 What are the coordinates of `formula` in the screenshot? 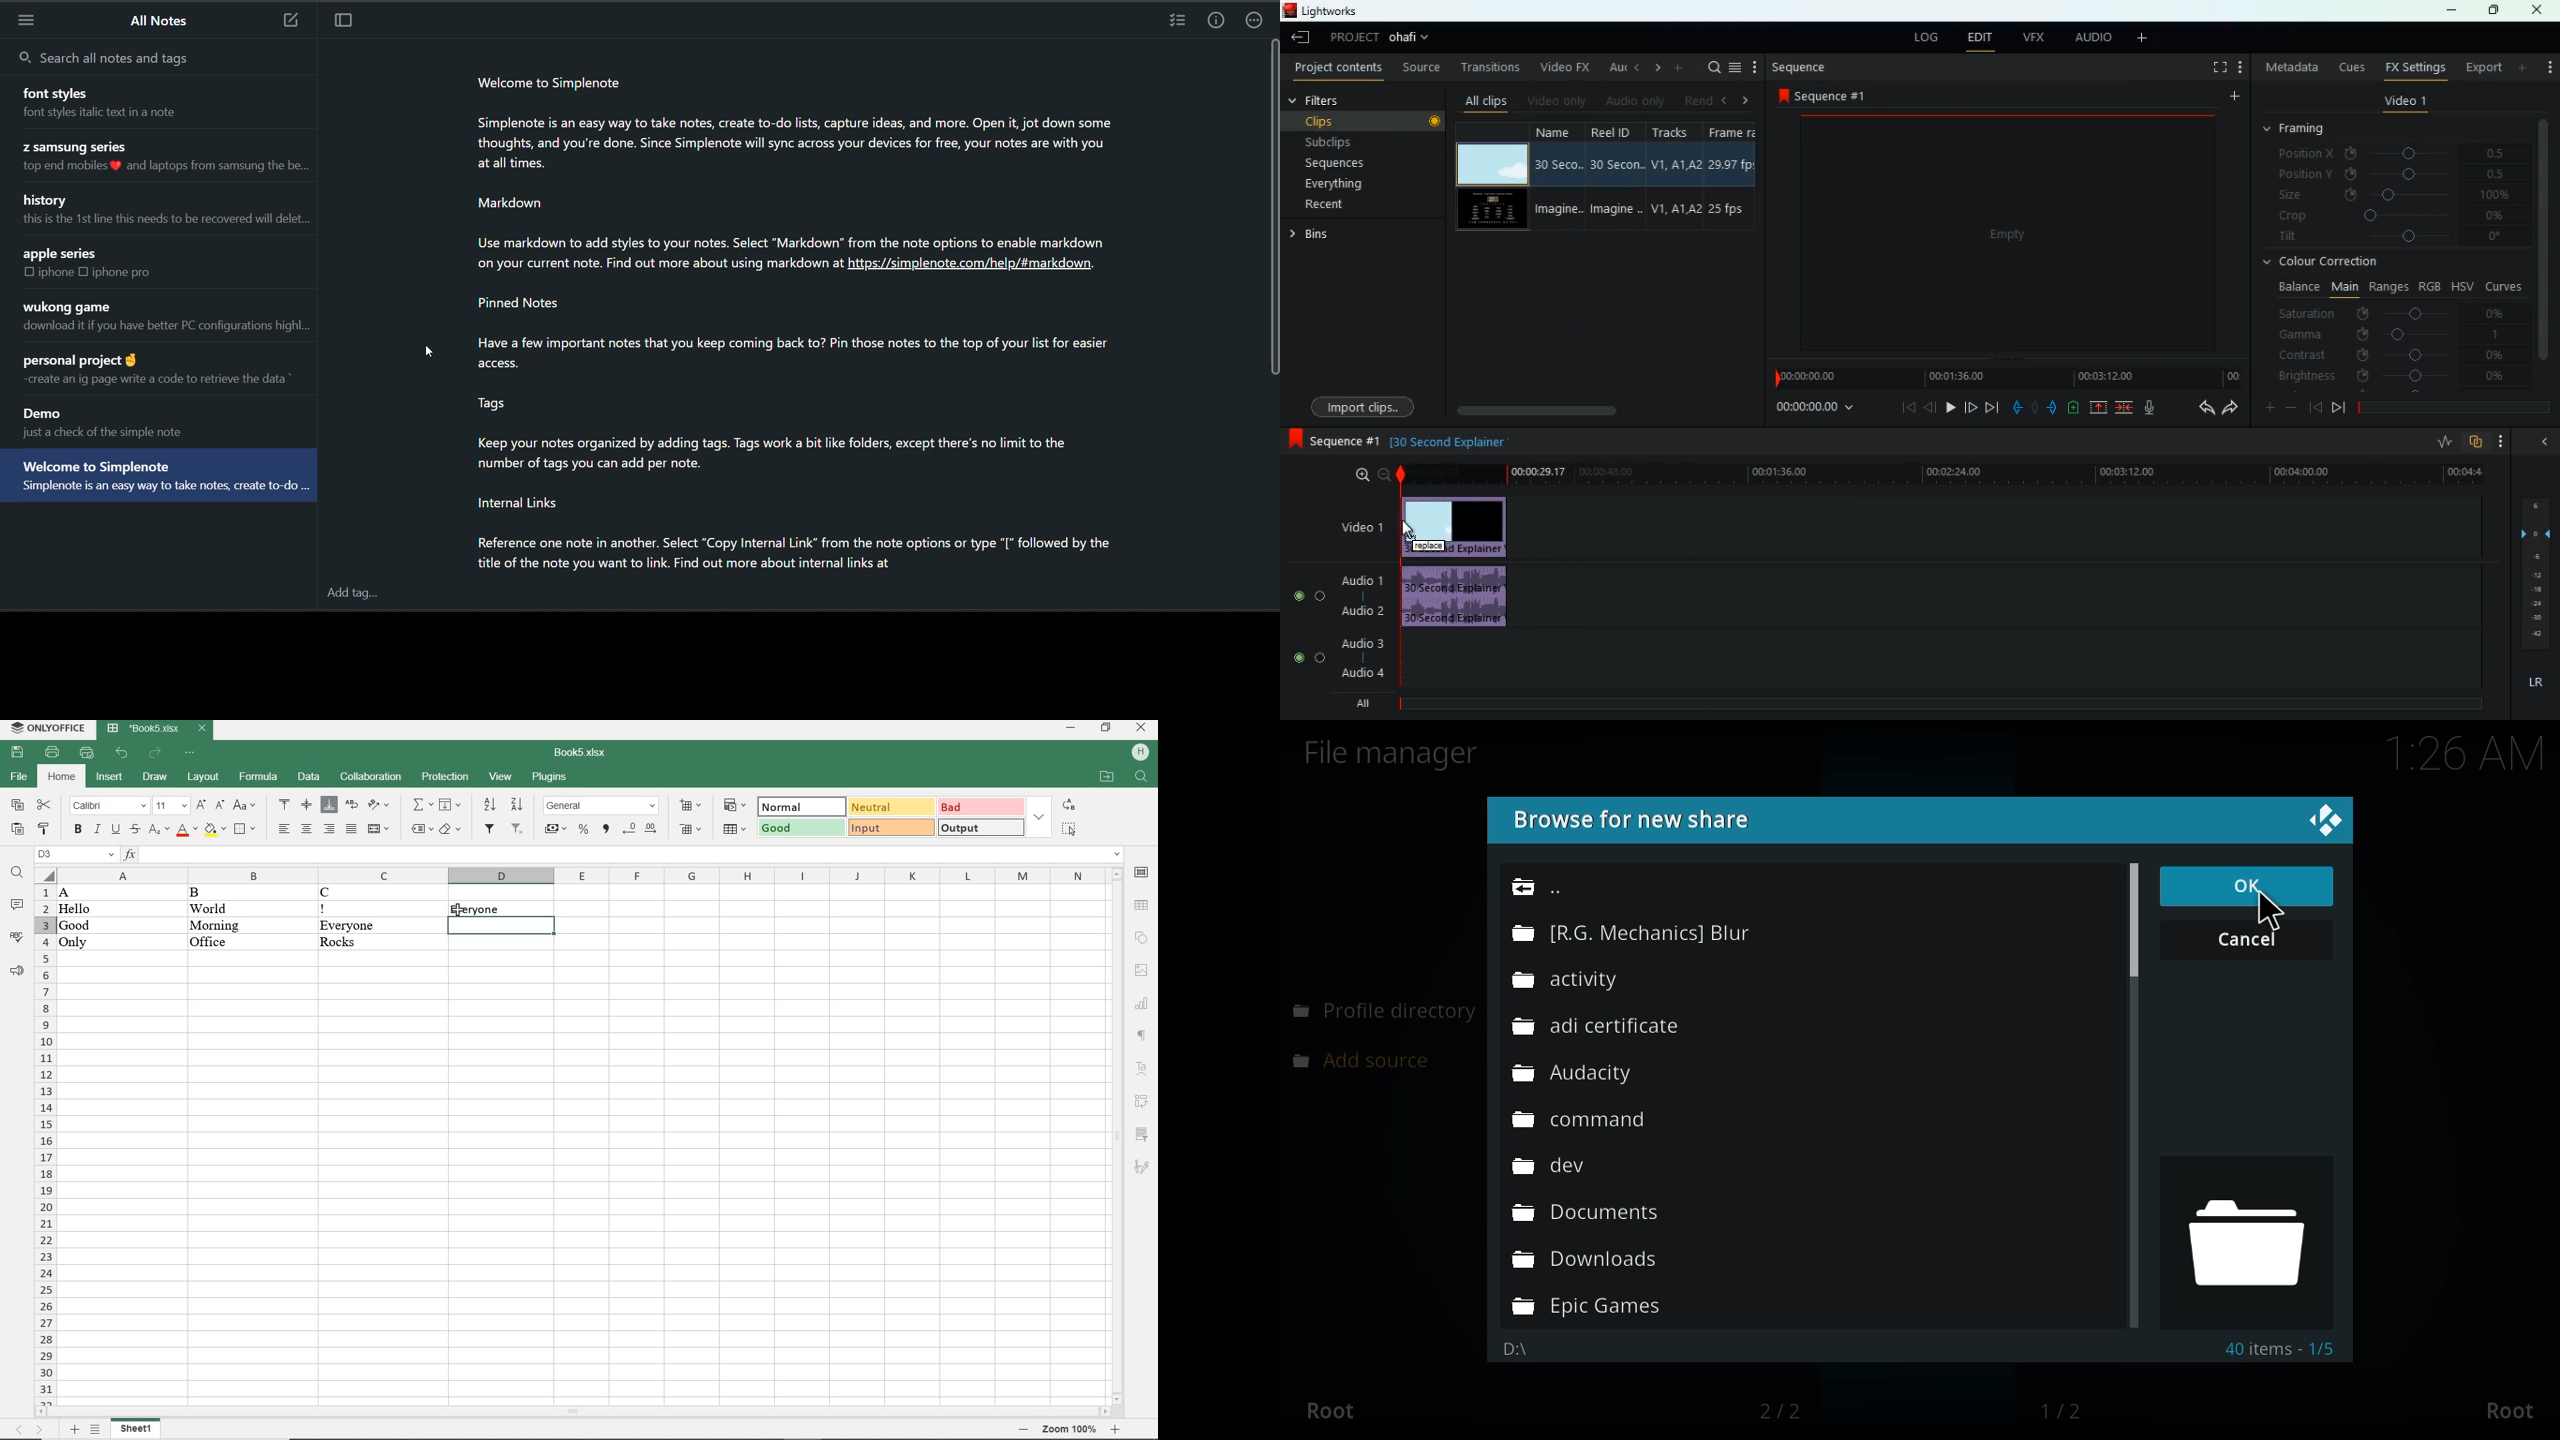 It's located at (259, 778).